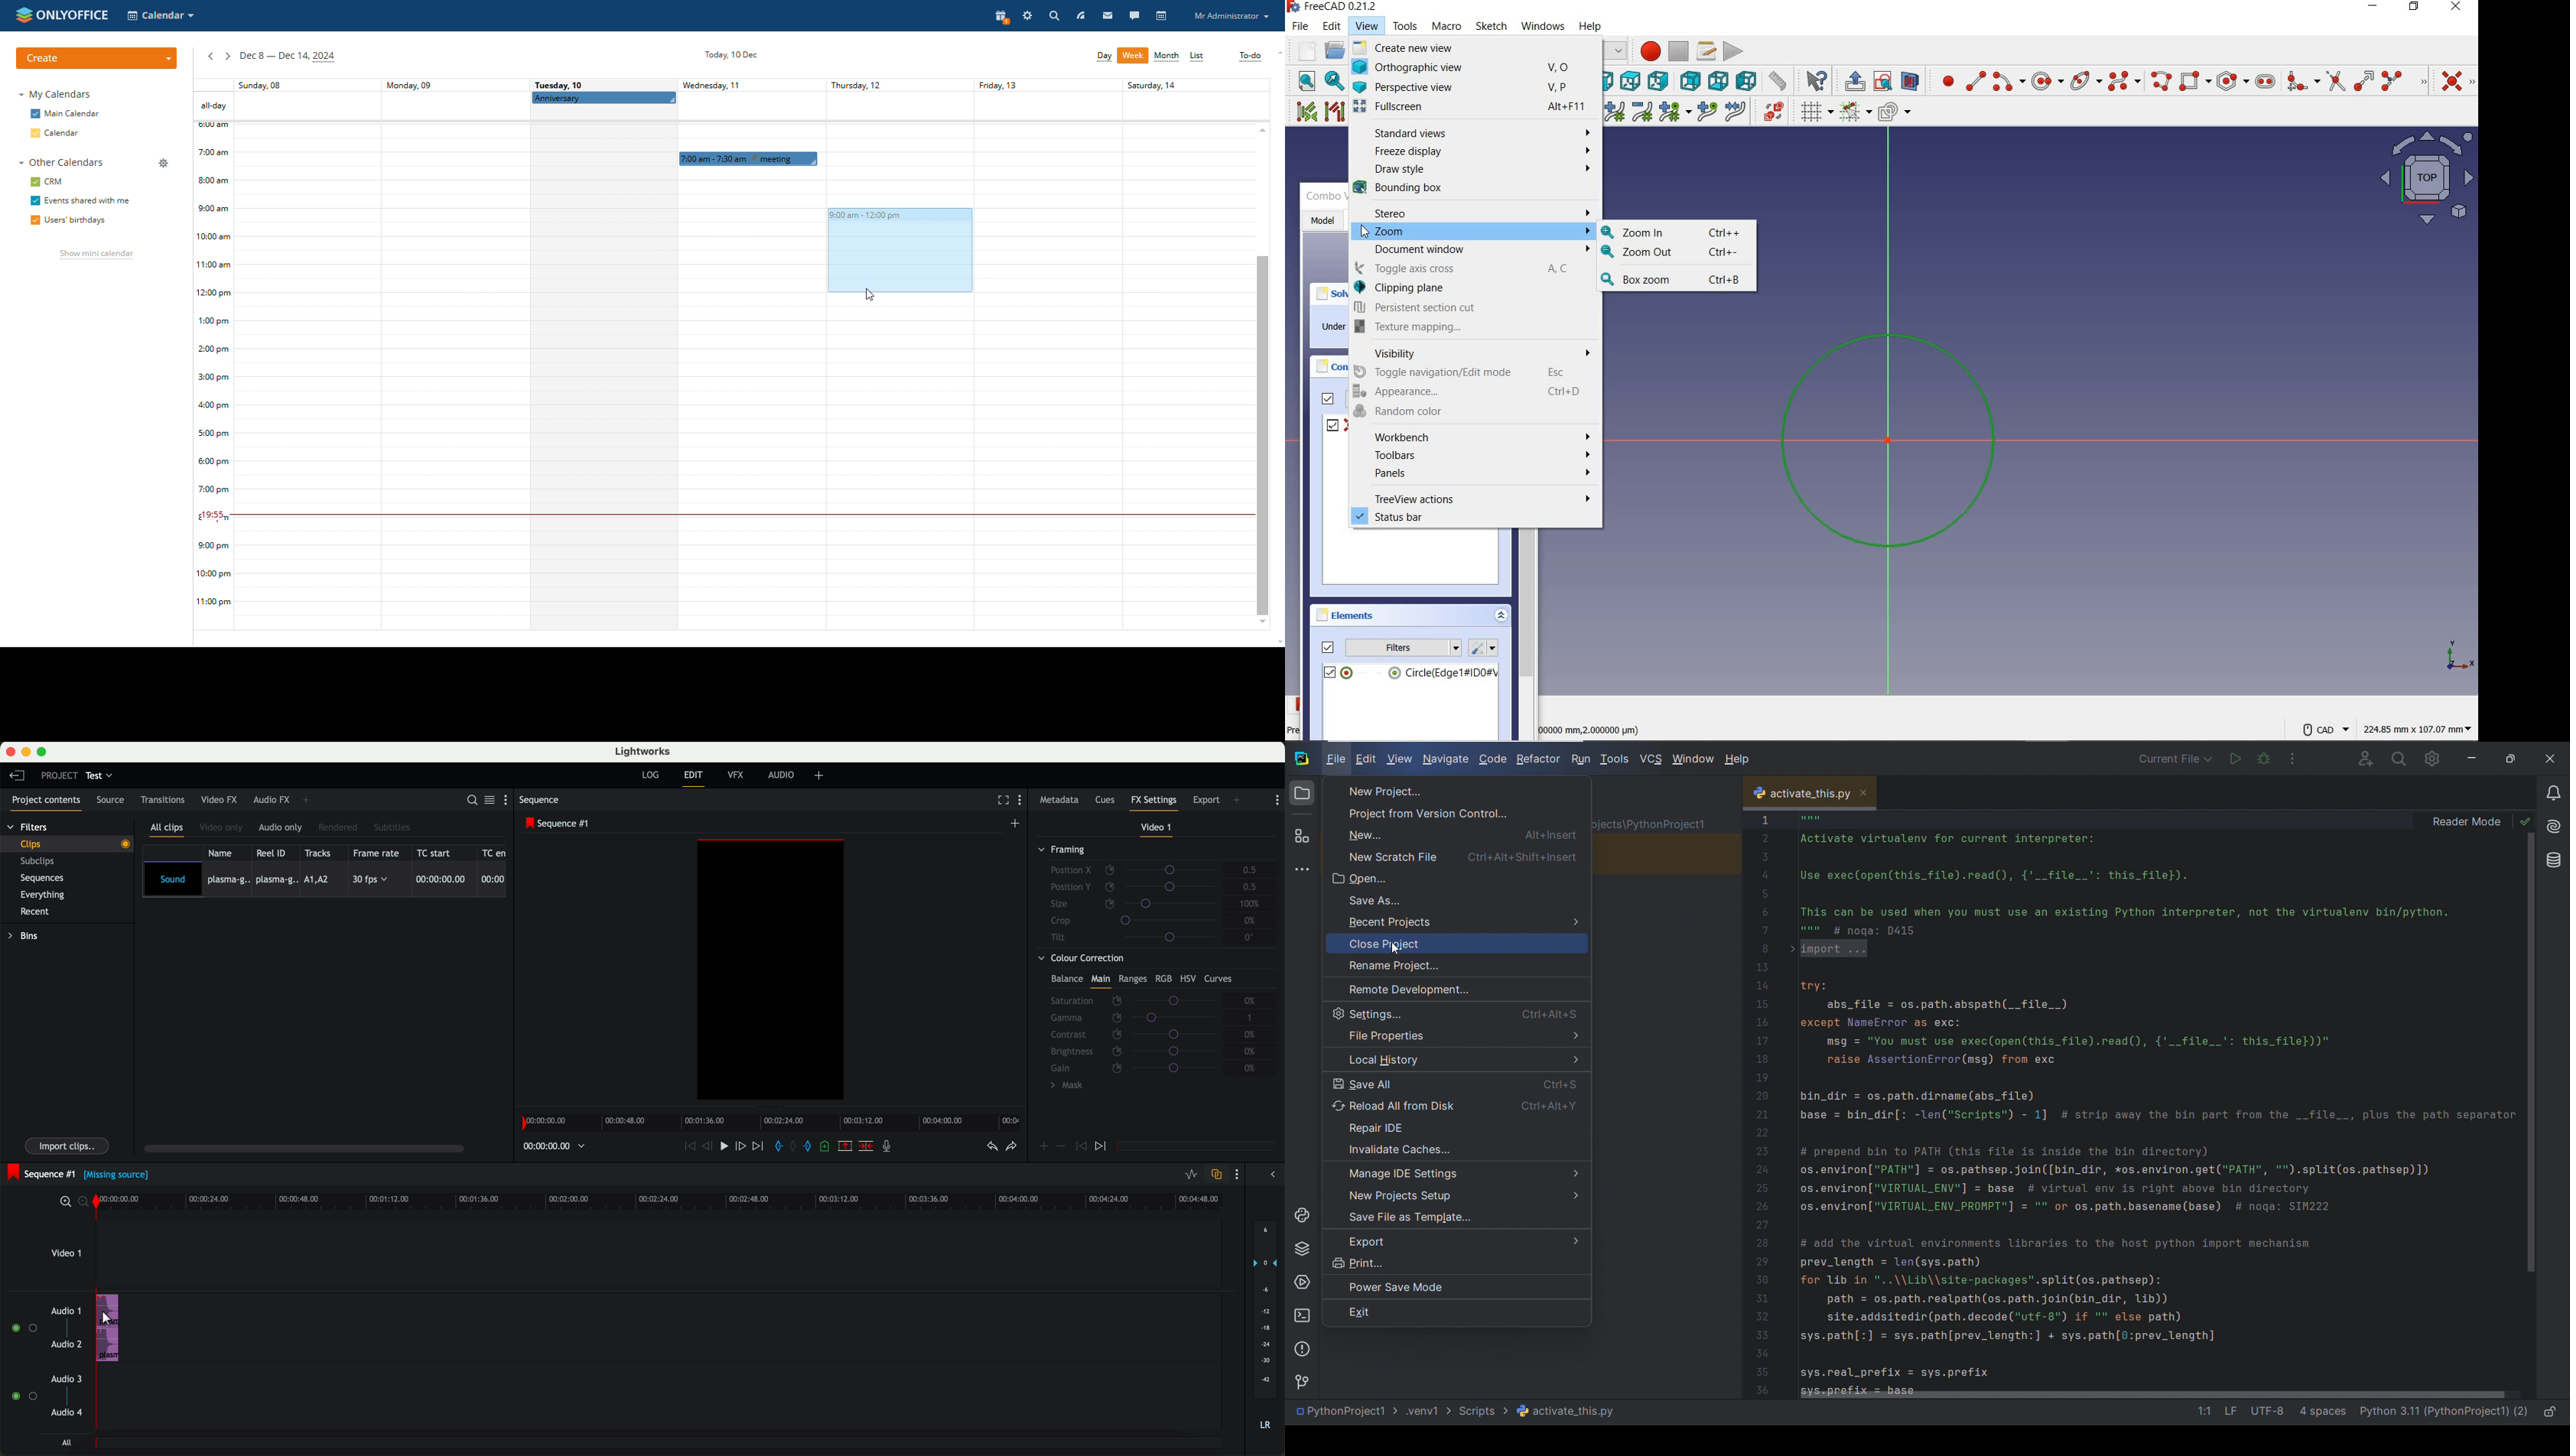 Image resolution: width=2576 pixels, height=1456 pixels. I want to click on week view, so click(1133, 56).